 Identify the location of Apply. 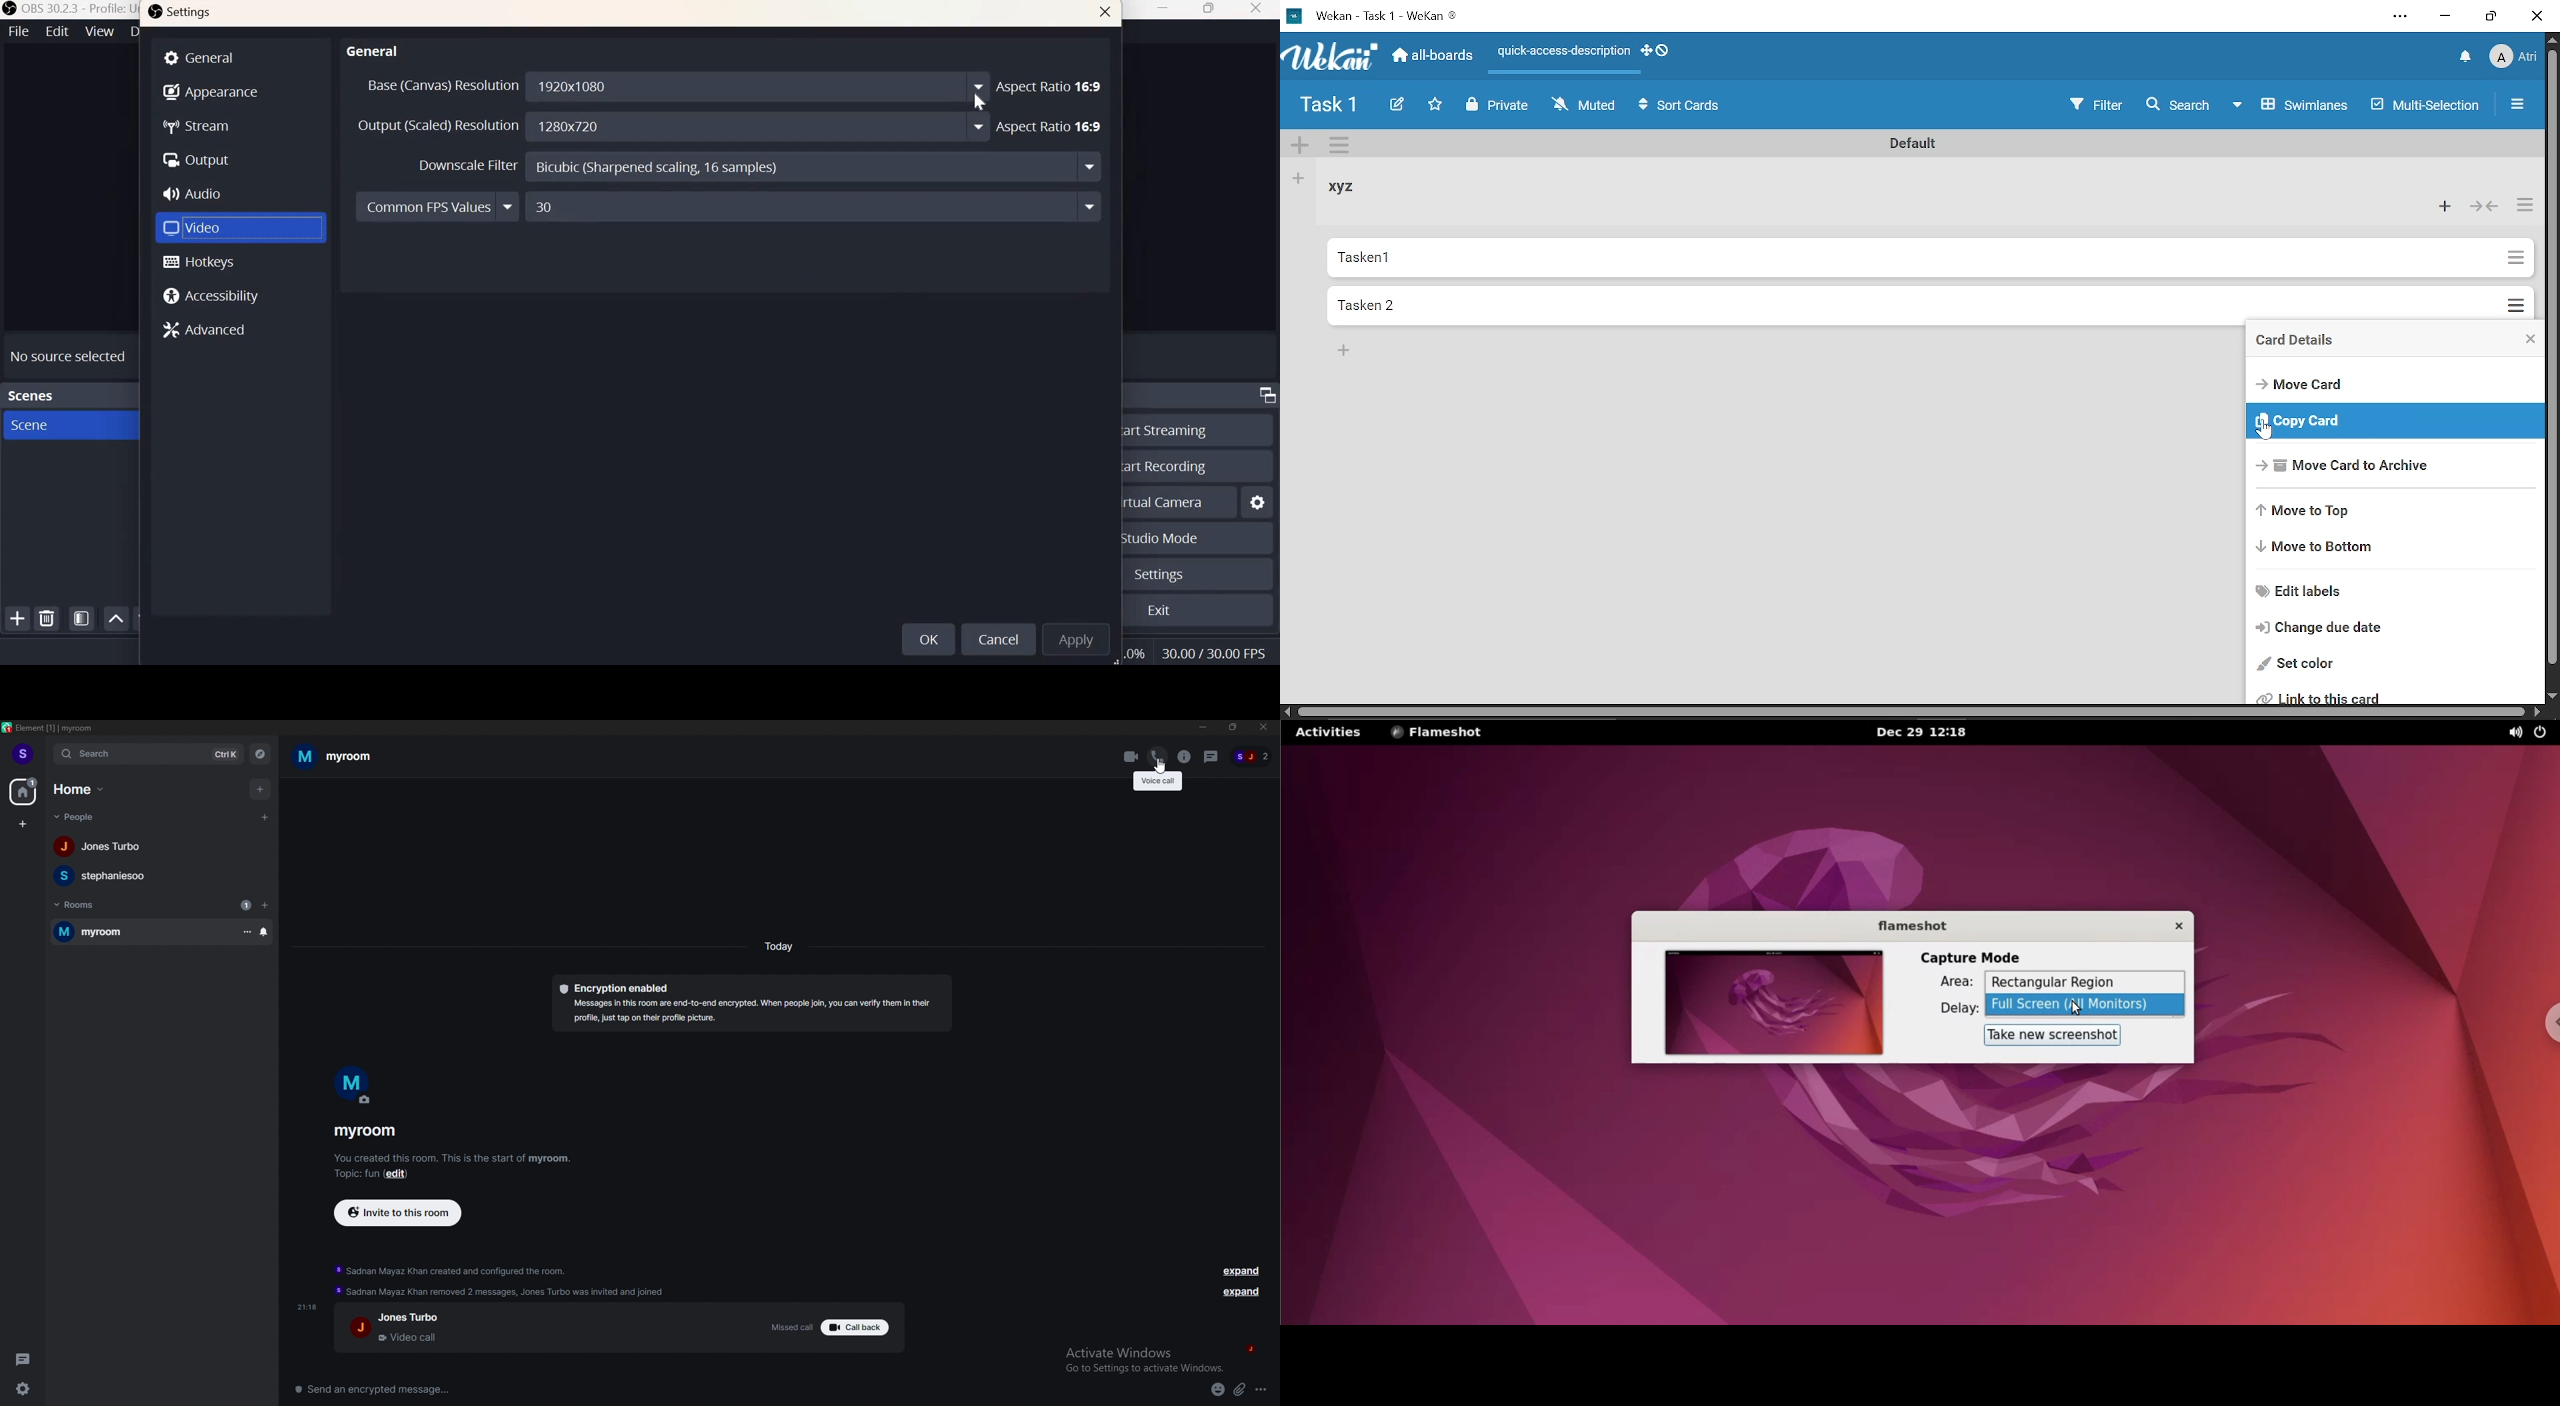
(1076, 639).